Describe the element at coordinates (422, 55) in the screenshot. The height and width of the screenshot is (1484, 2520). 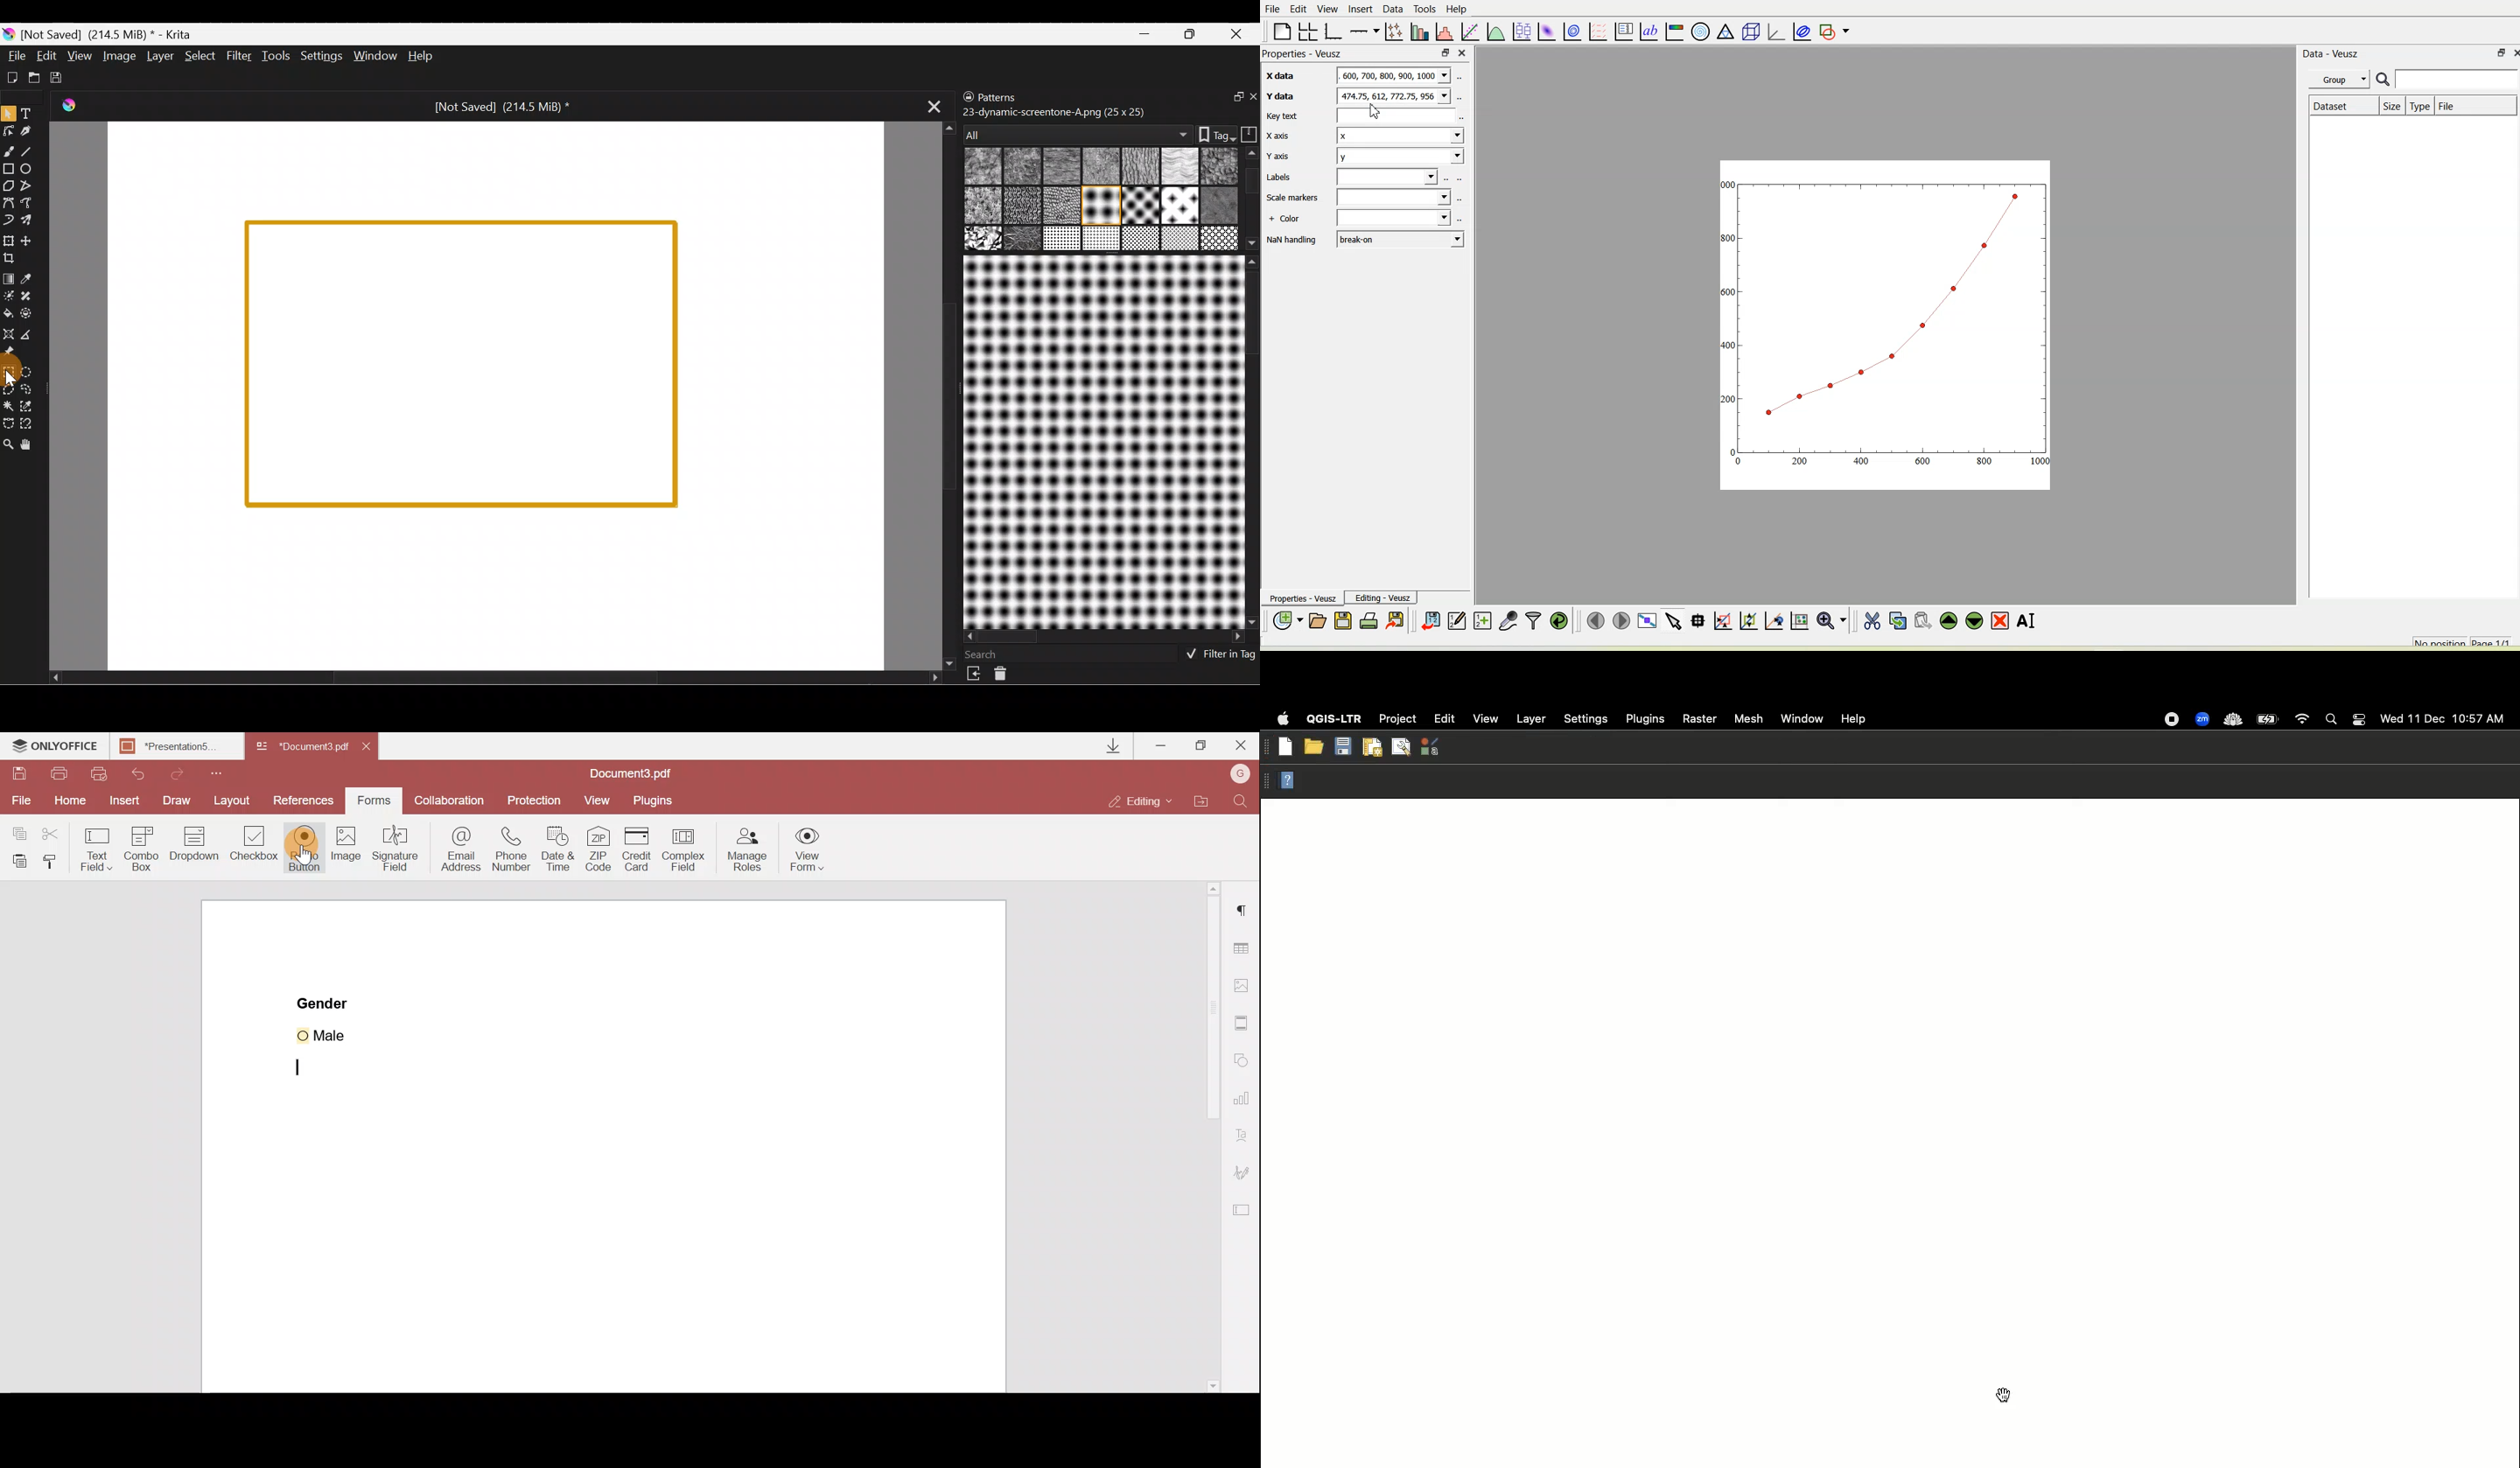
I see `Help` at that location.